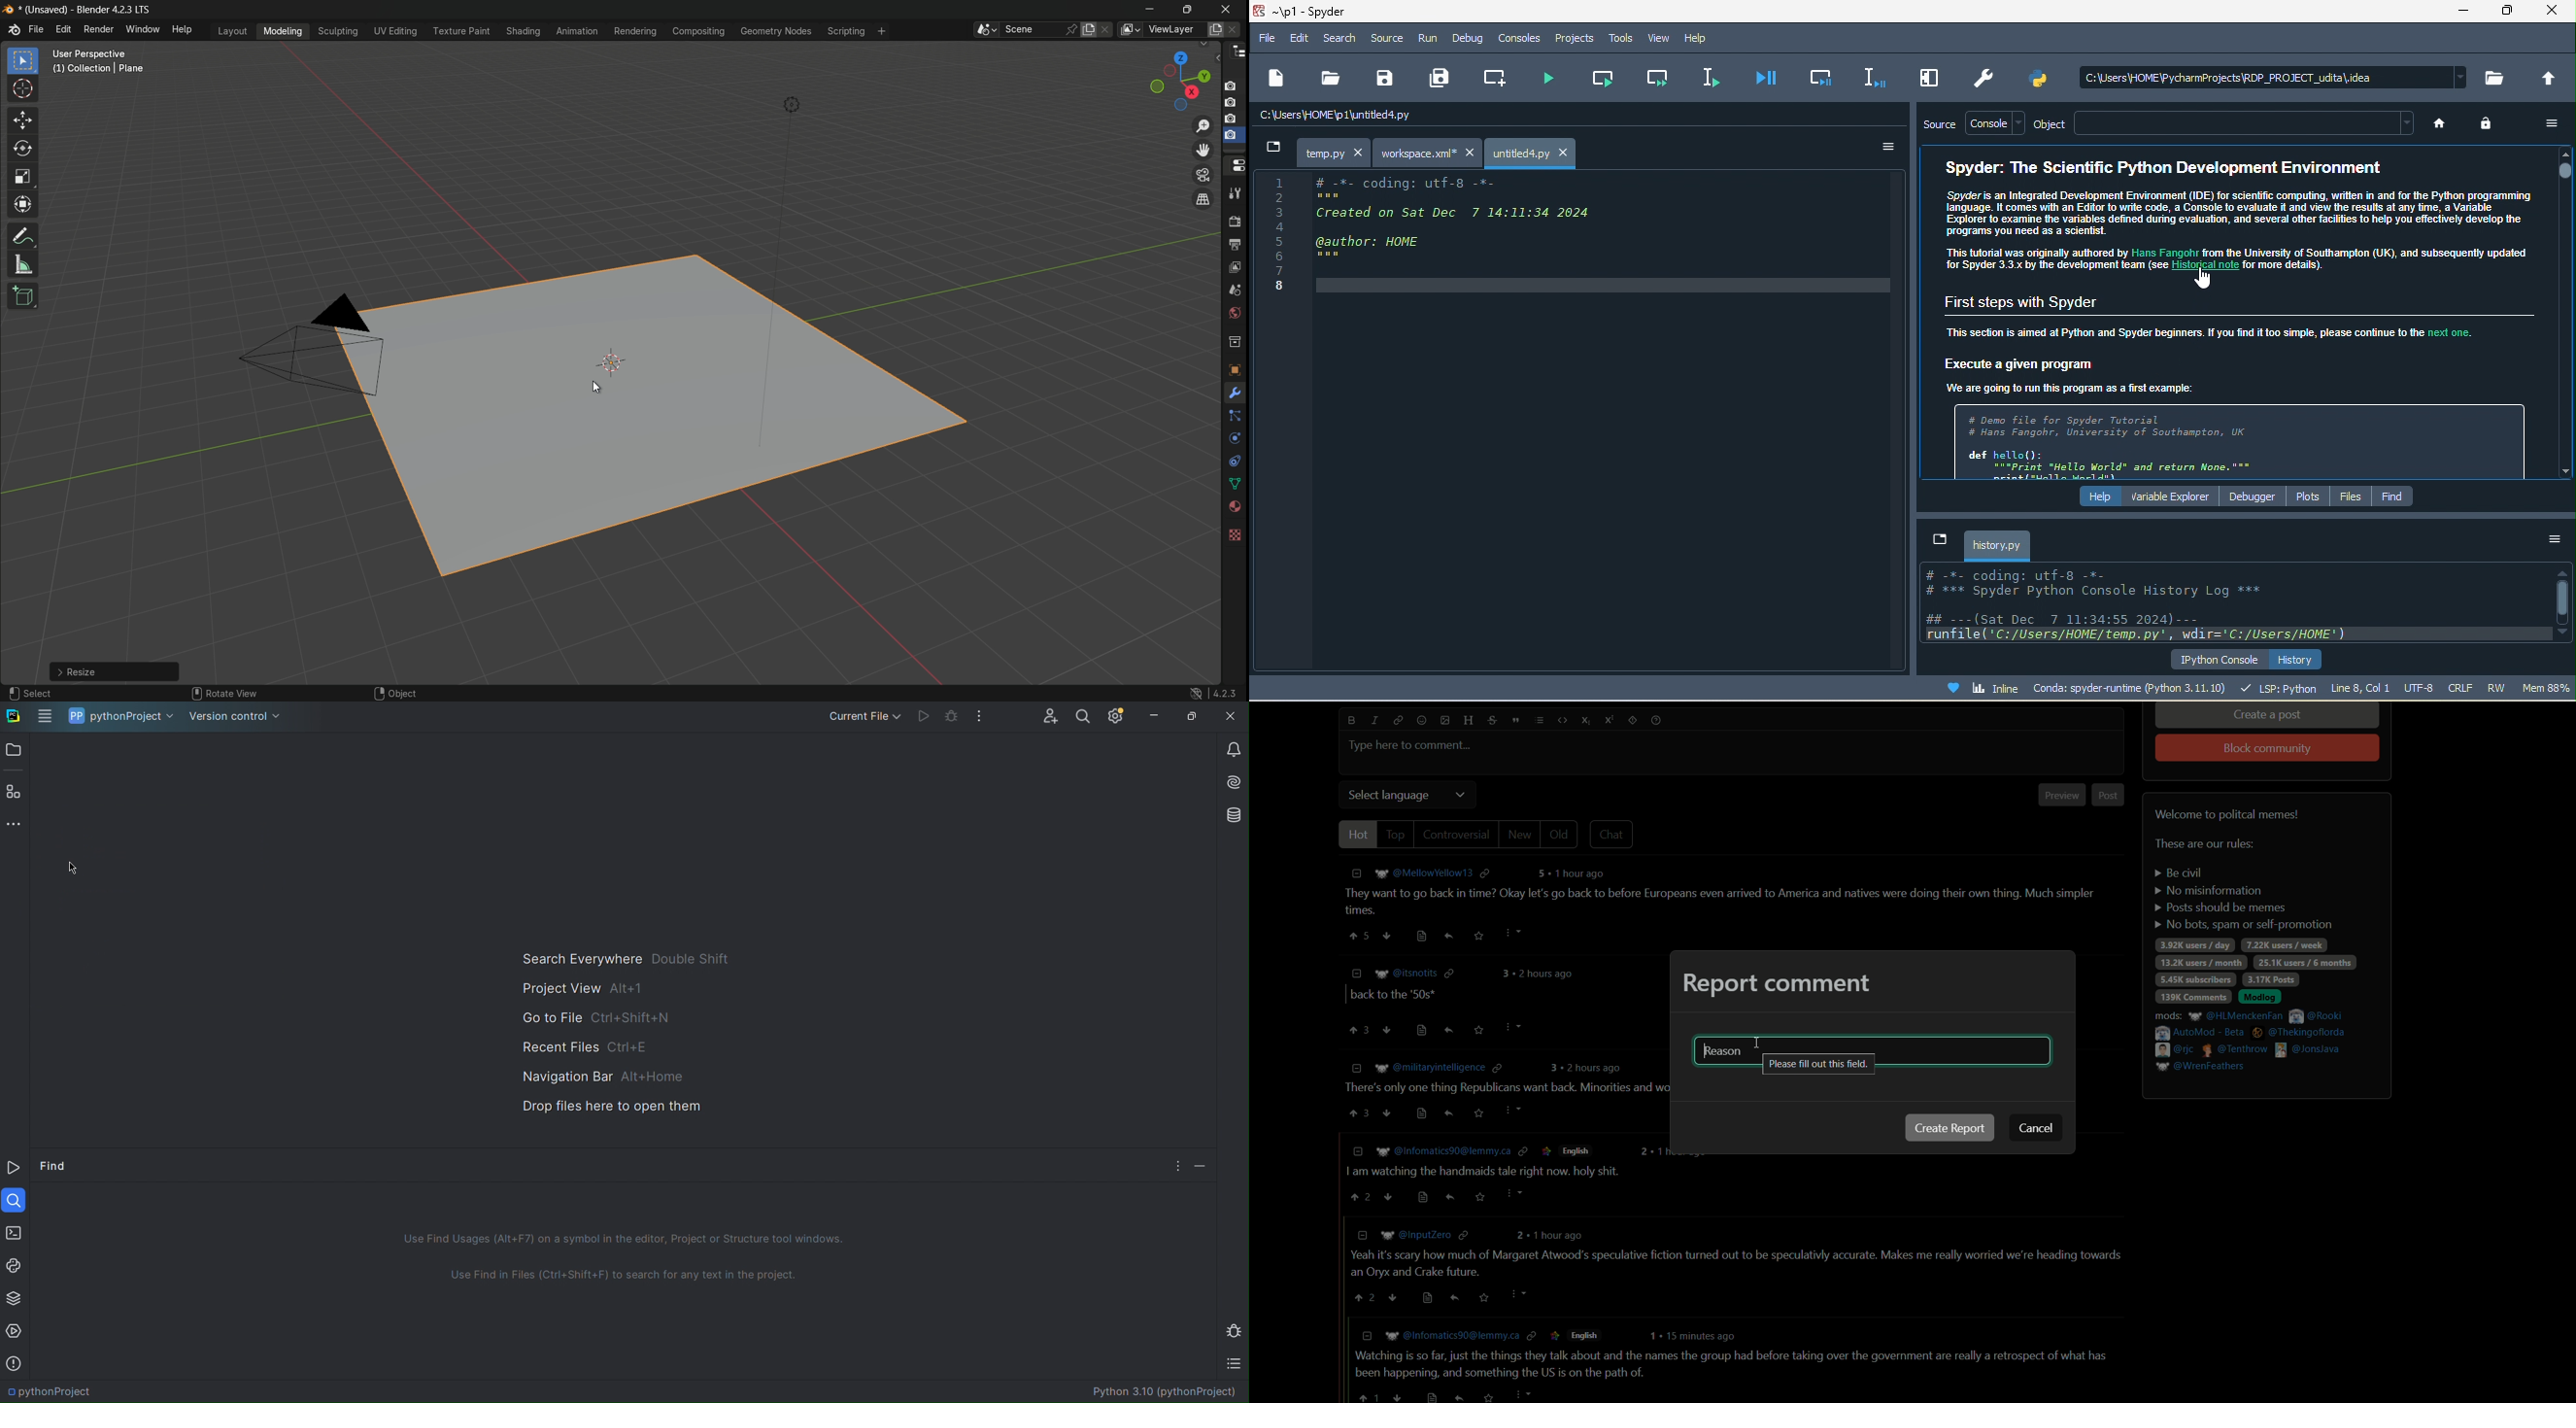 Image resolution: width=2576 pixels, height=1428 pixels. I want to click on minimize, so click(2463, 12).